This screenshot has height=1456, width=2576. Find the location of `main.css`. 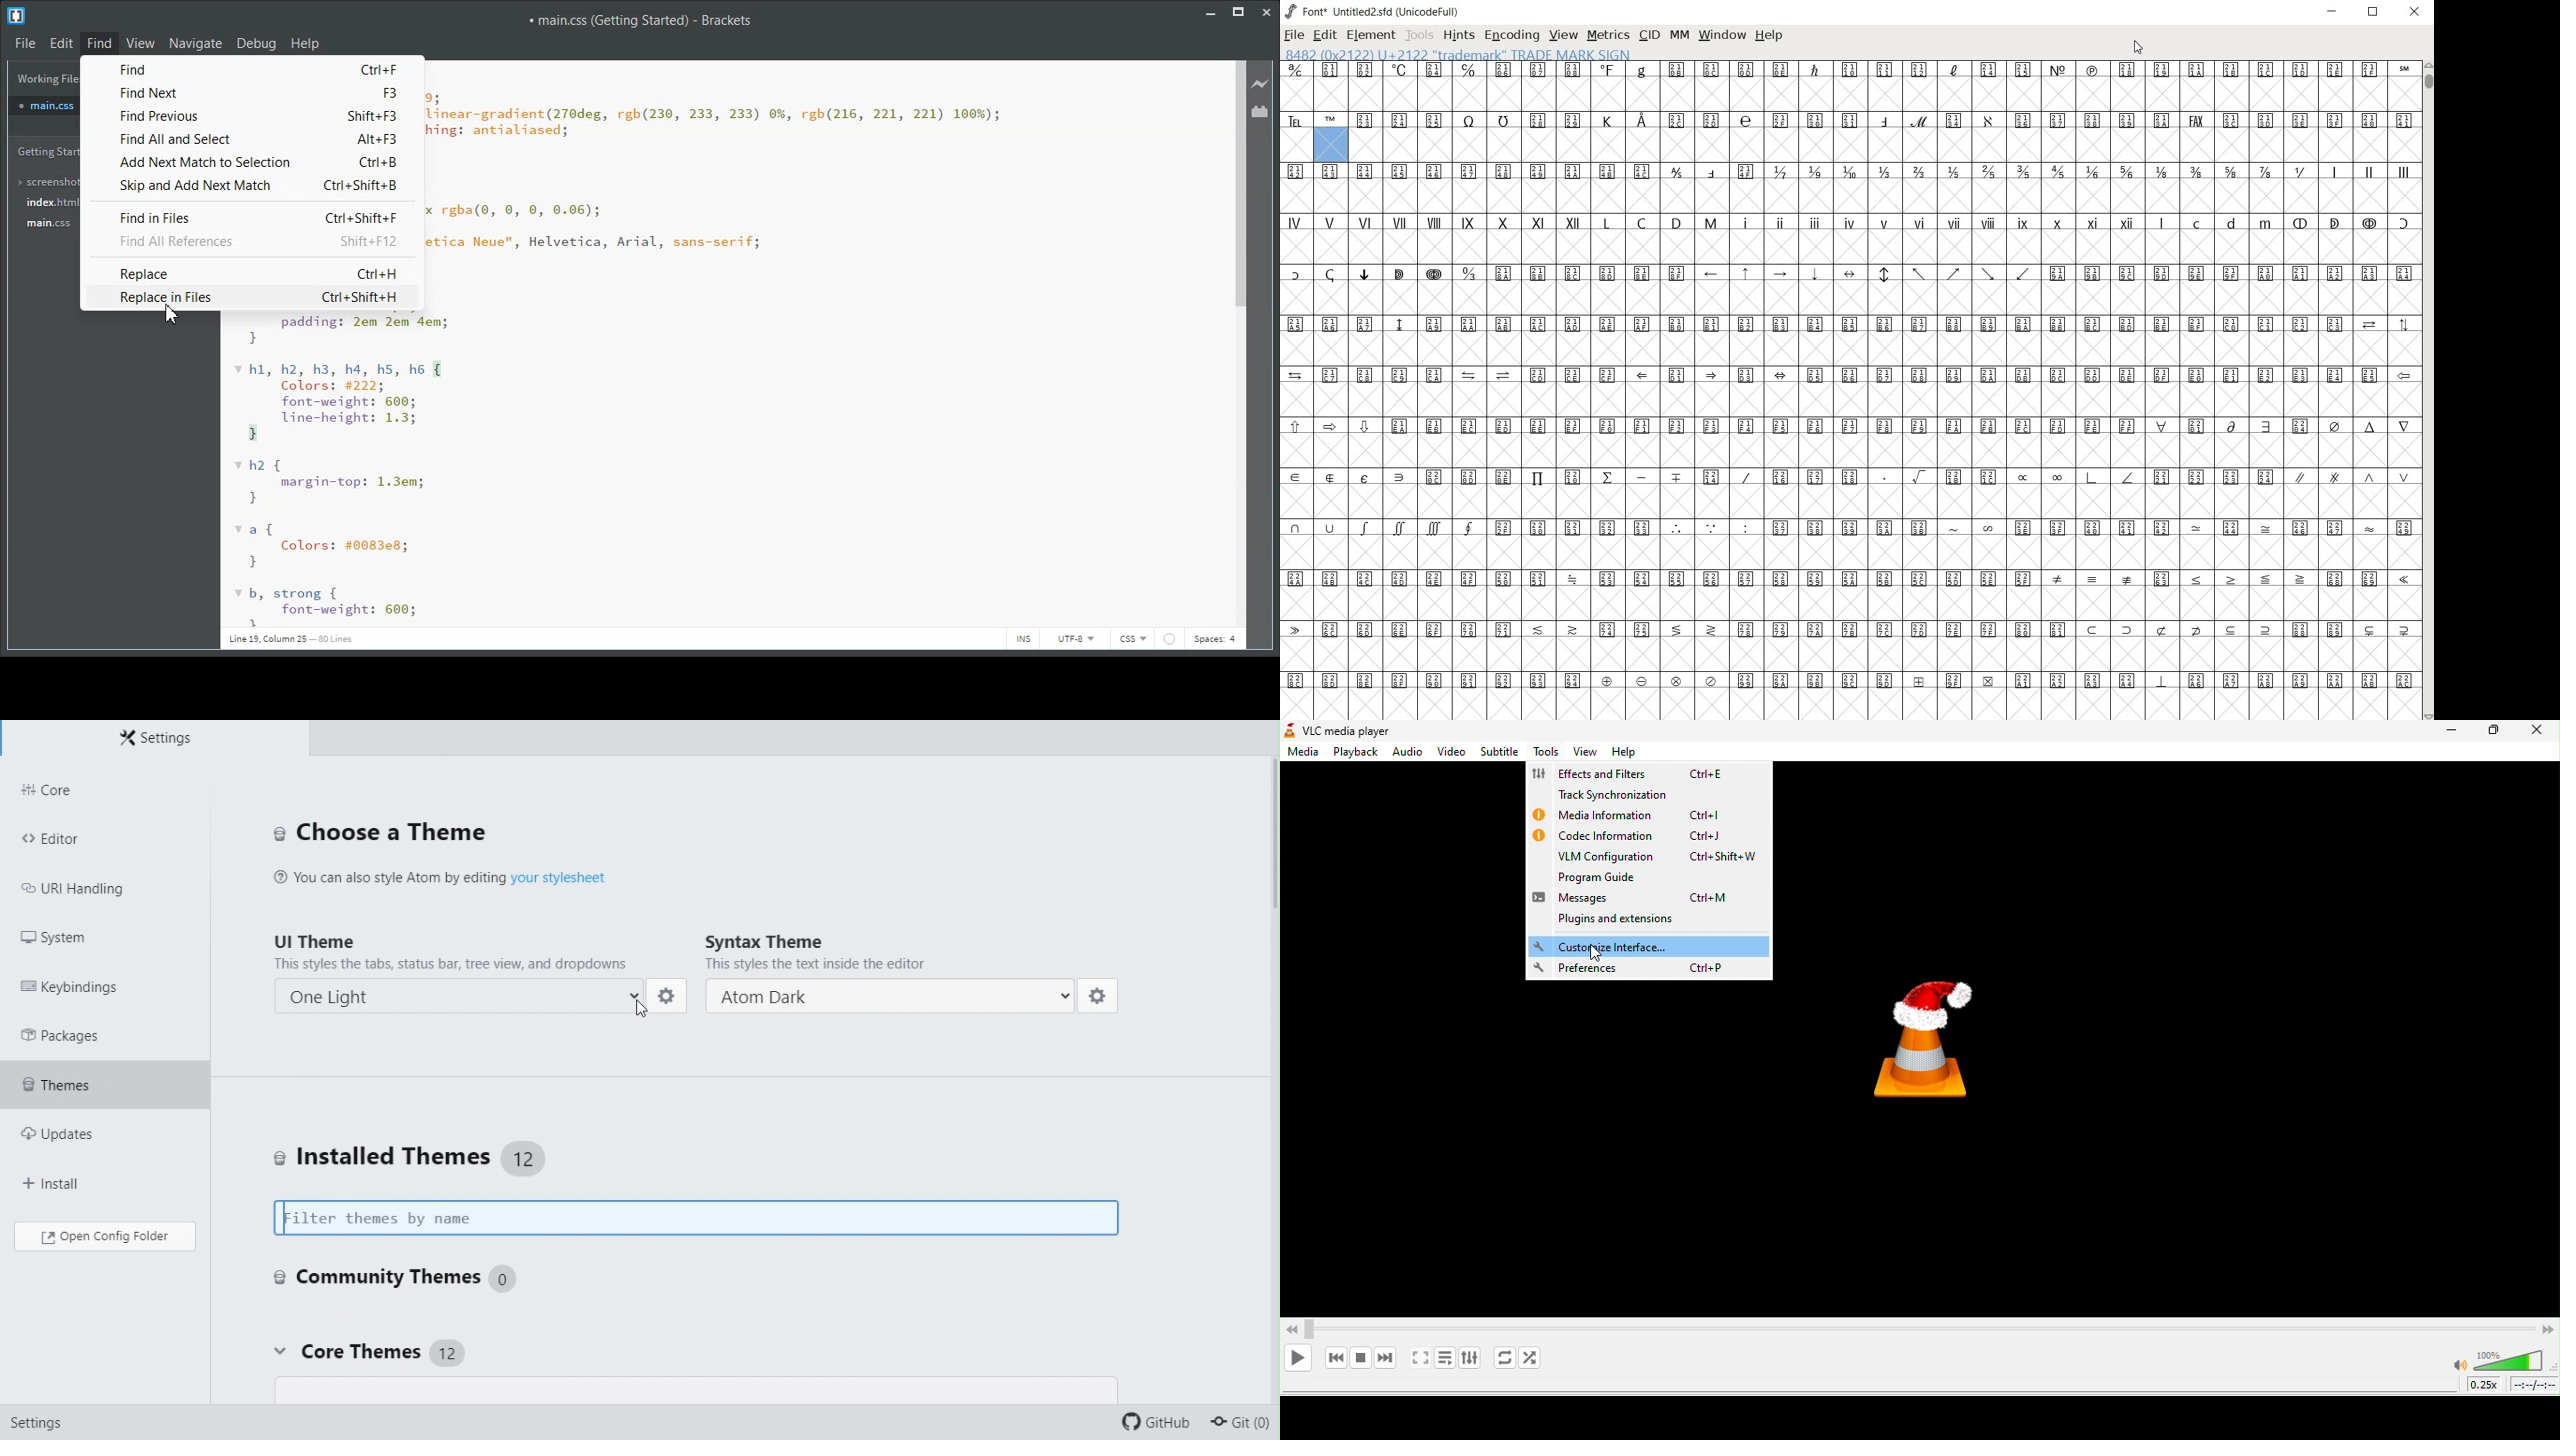

main.css is located at coordinates (44, 223).